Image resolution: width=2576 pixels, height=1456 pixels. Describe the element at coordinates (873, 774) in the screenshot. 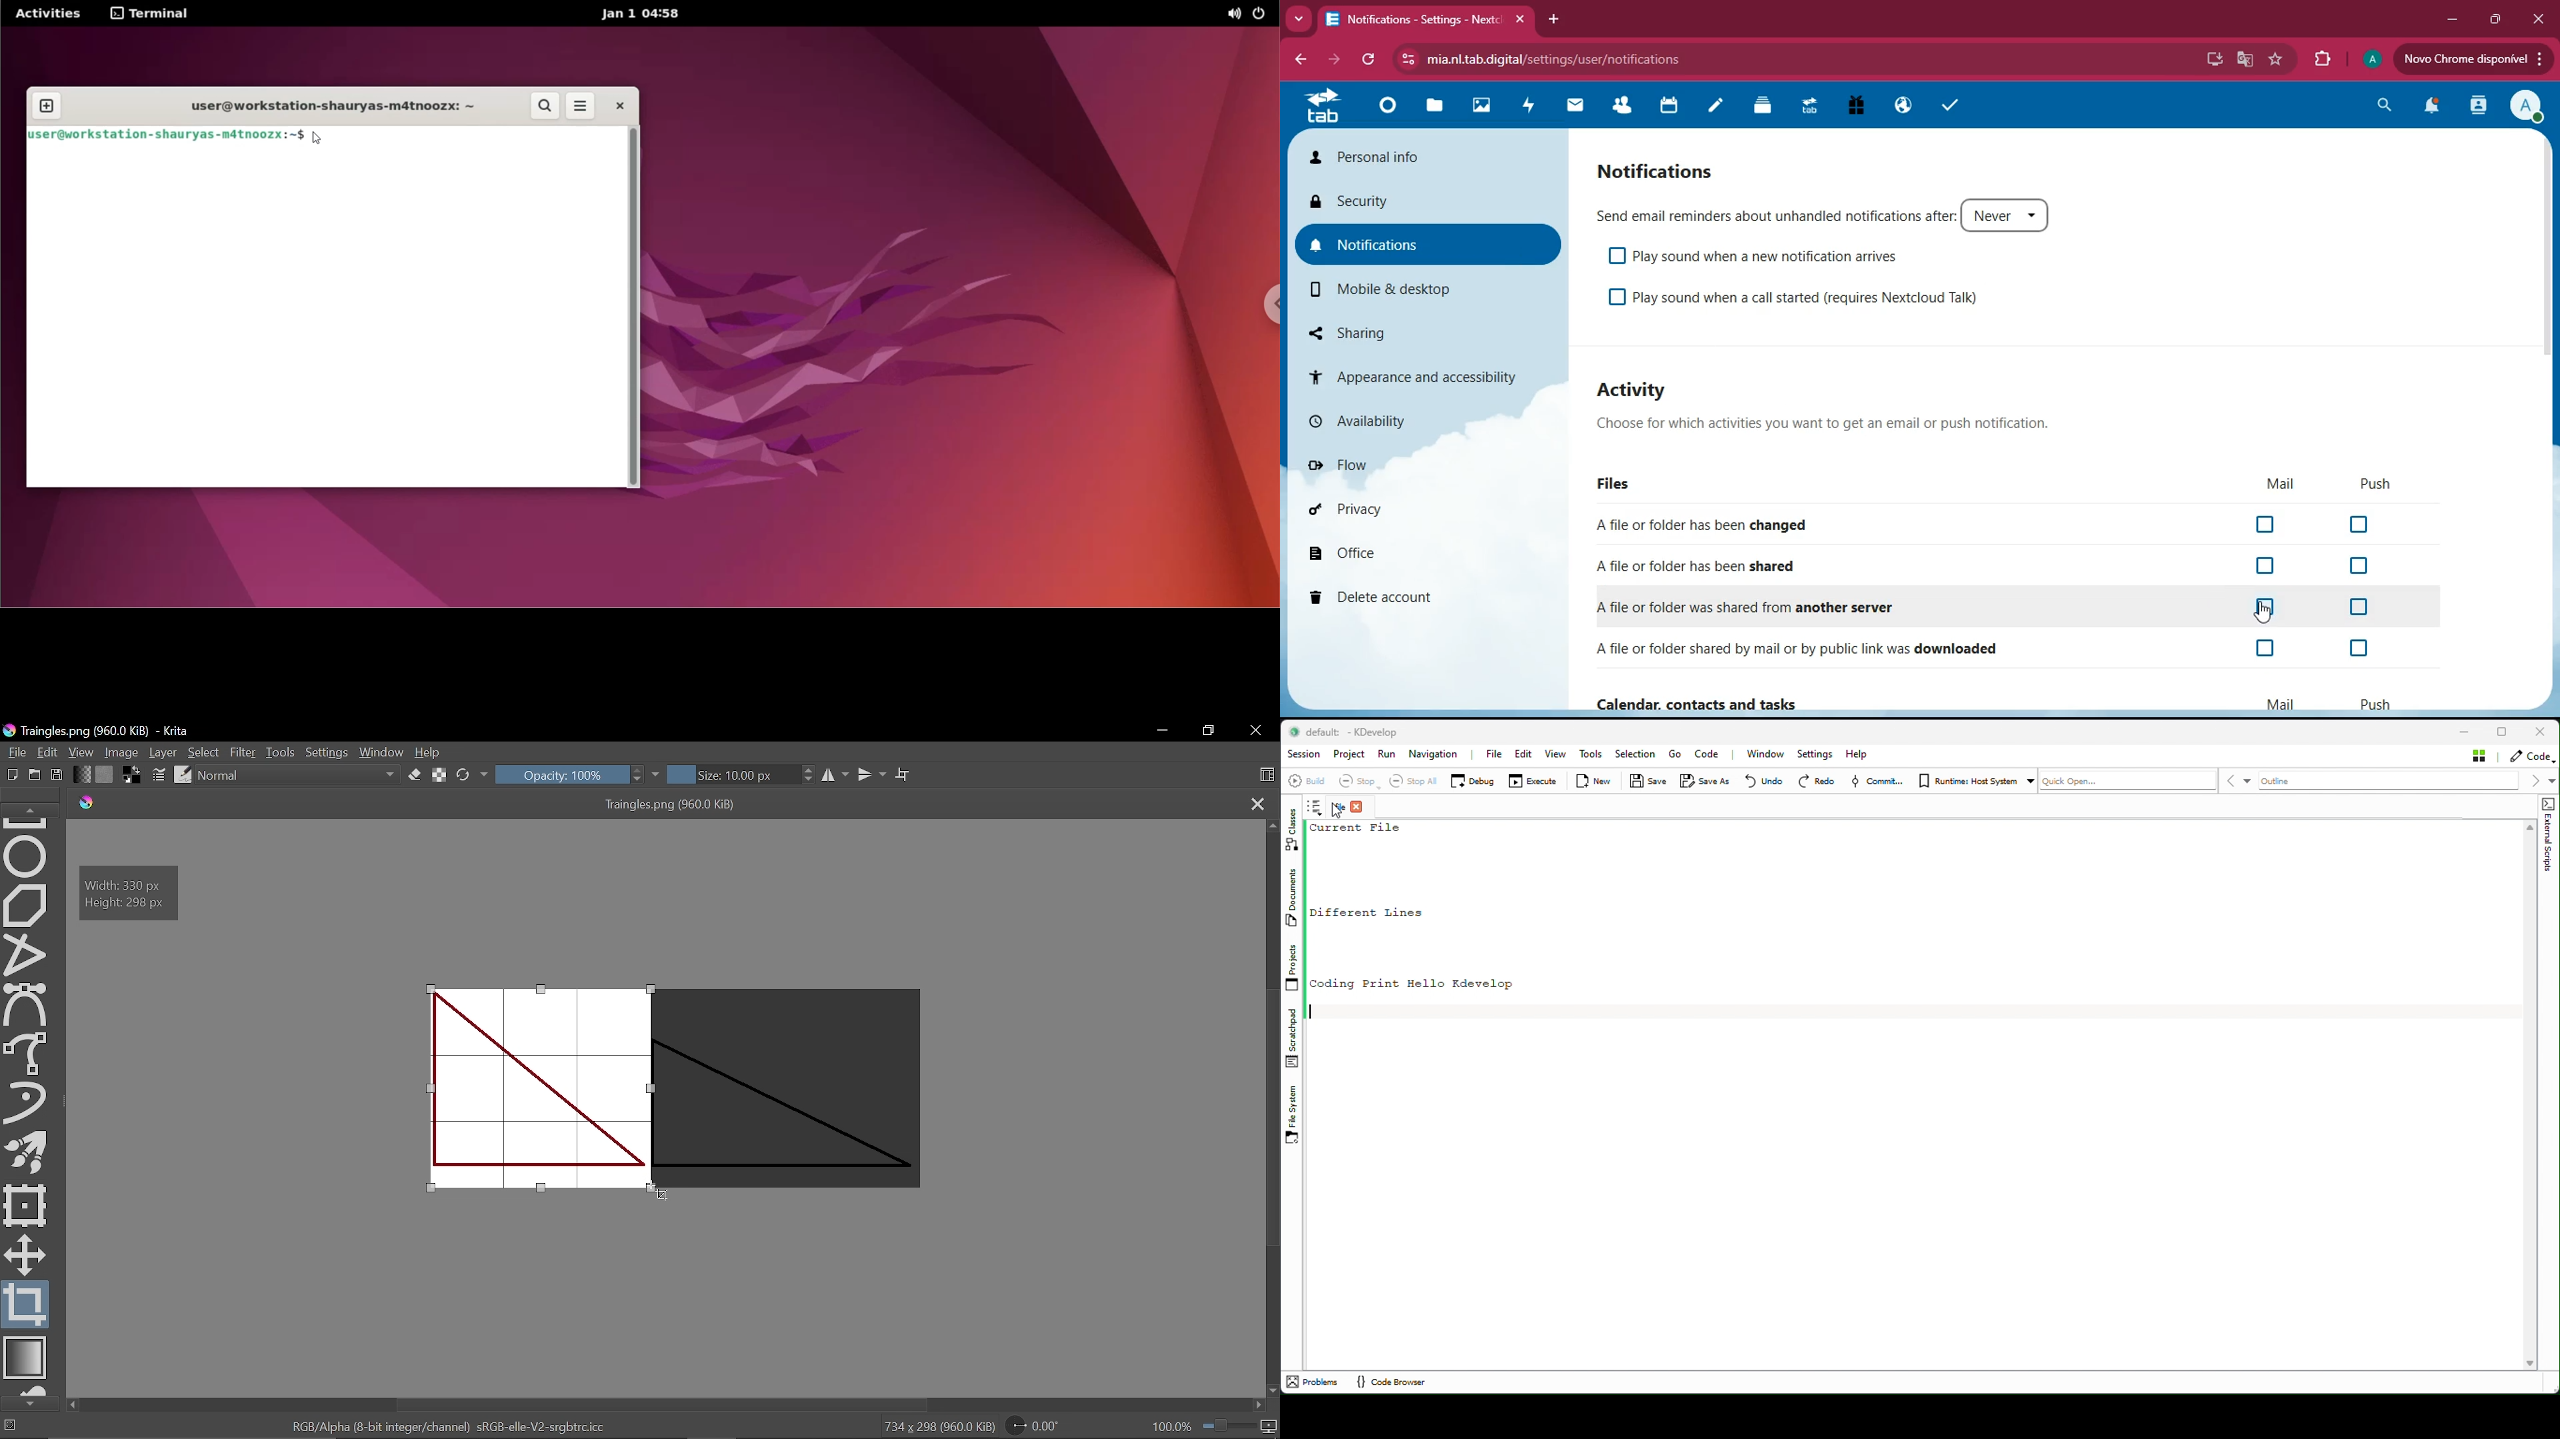

I see `Vertical mirror tool` at that location.